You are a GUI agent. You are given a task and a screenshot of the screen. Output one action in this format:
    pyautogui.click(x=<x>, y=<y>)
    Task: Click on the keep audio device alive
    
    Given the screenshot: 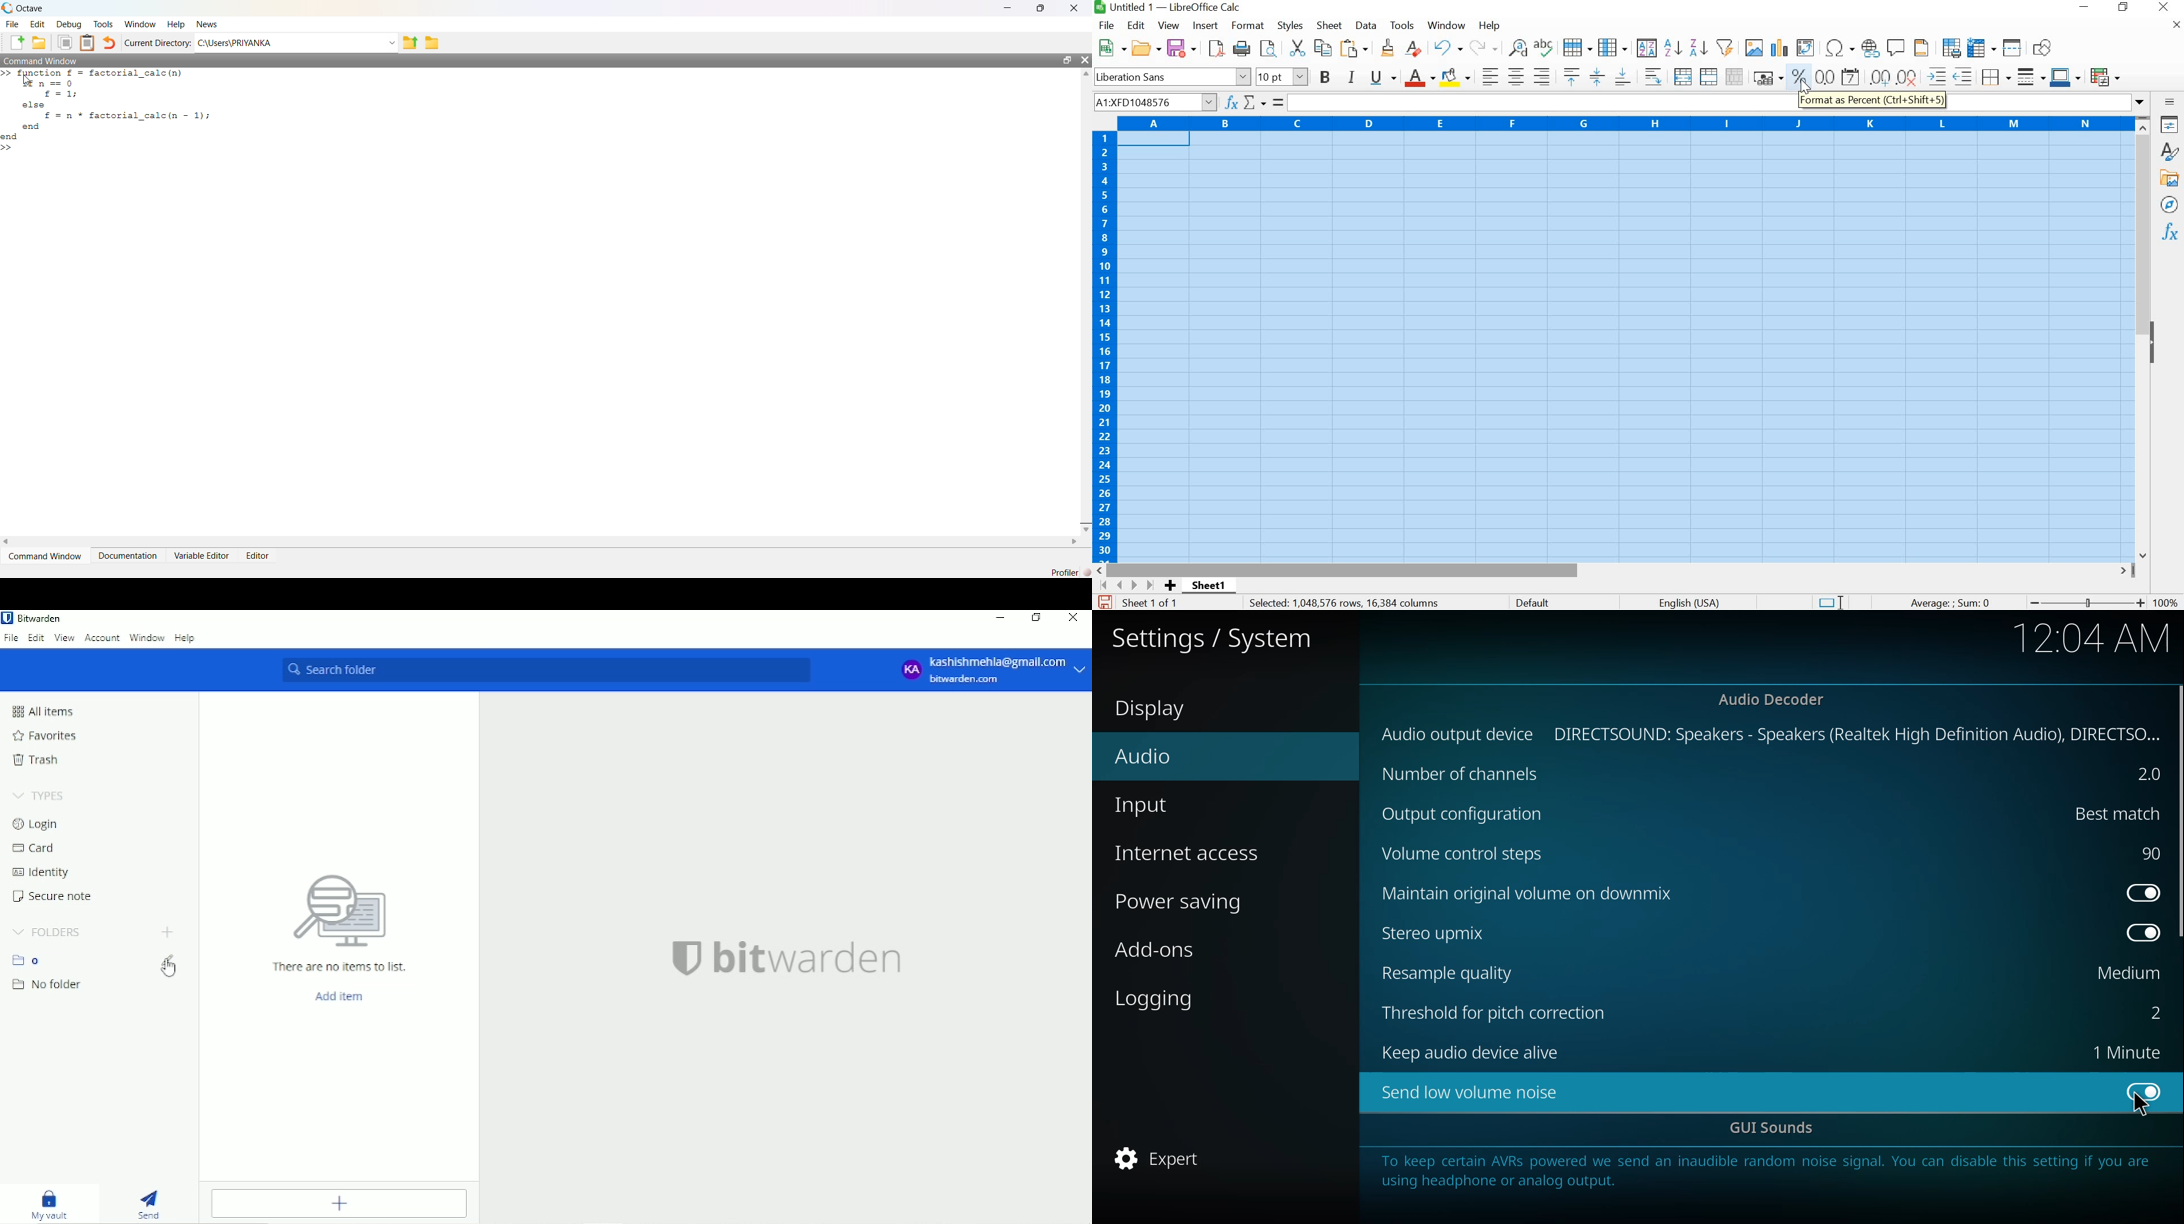 What is the action you would take?
    pyautogui.click(x=1477, y=1054)
    